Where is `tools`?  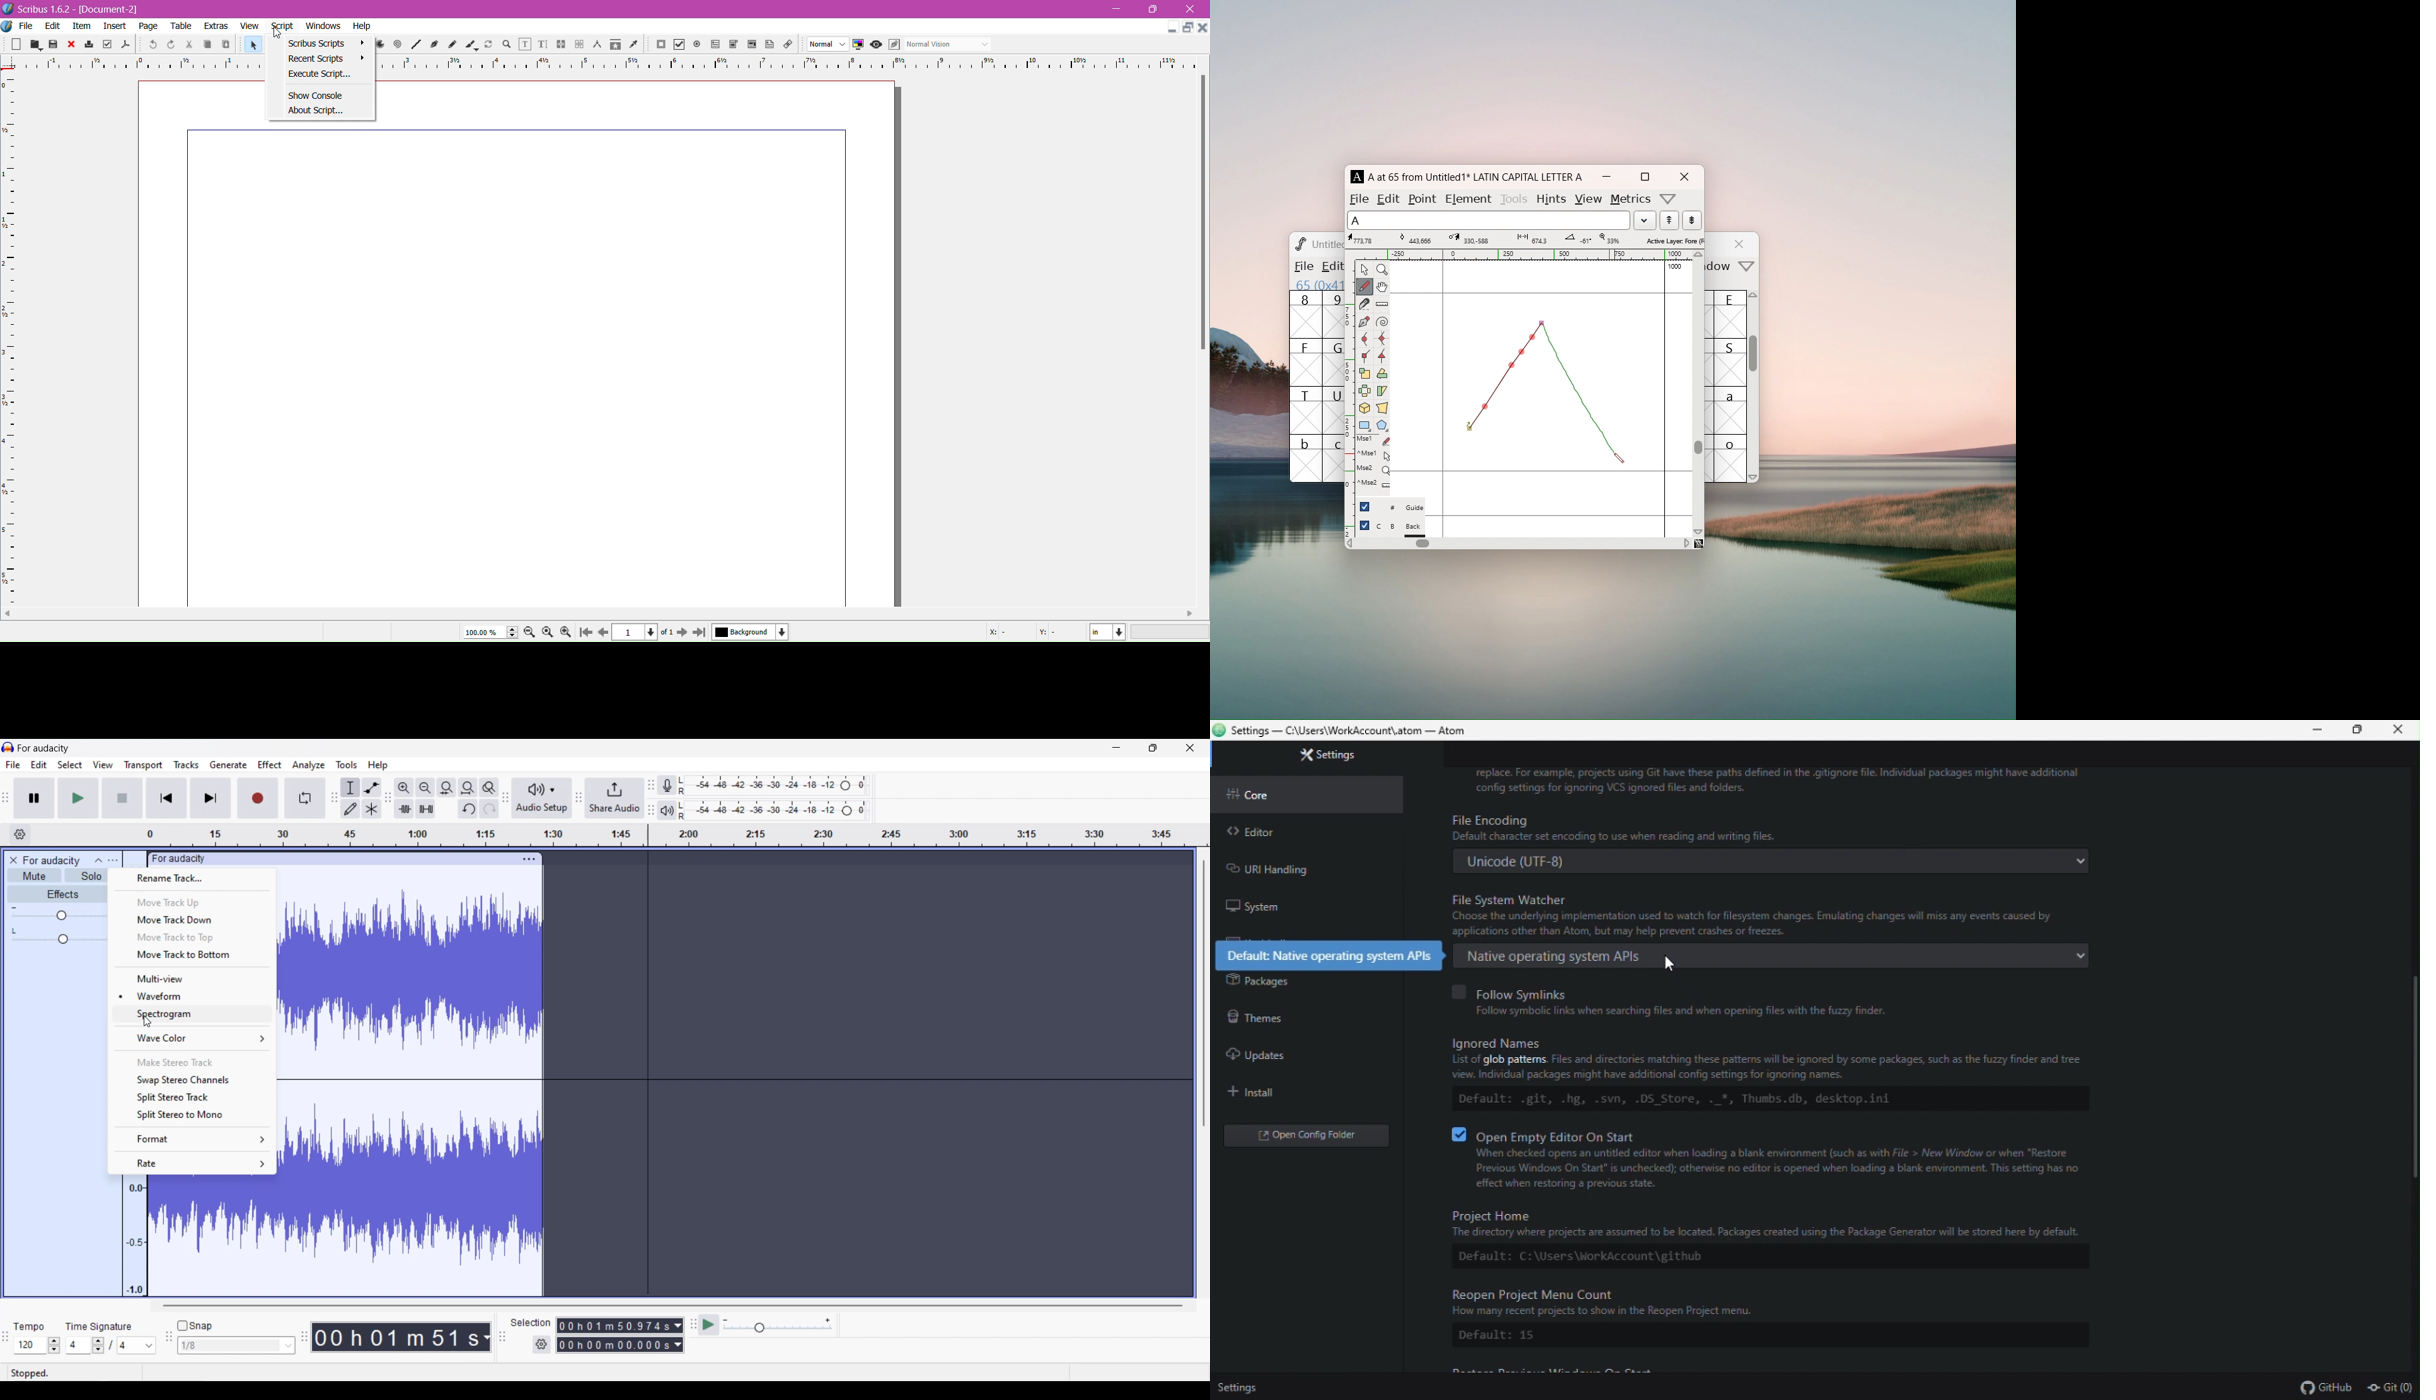
tools is located at coordinates (1515, 197).